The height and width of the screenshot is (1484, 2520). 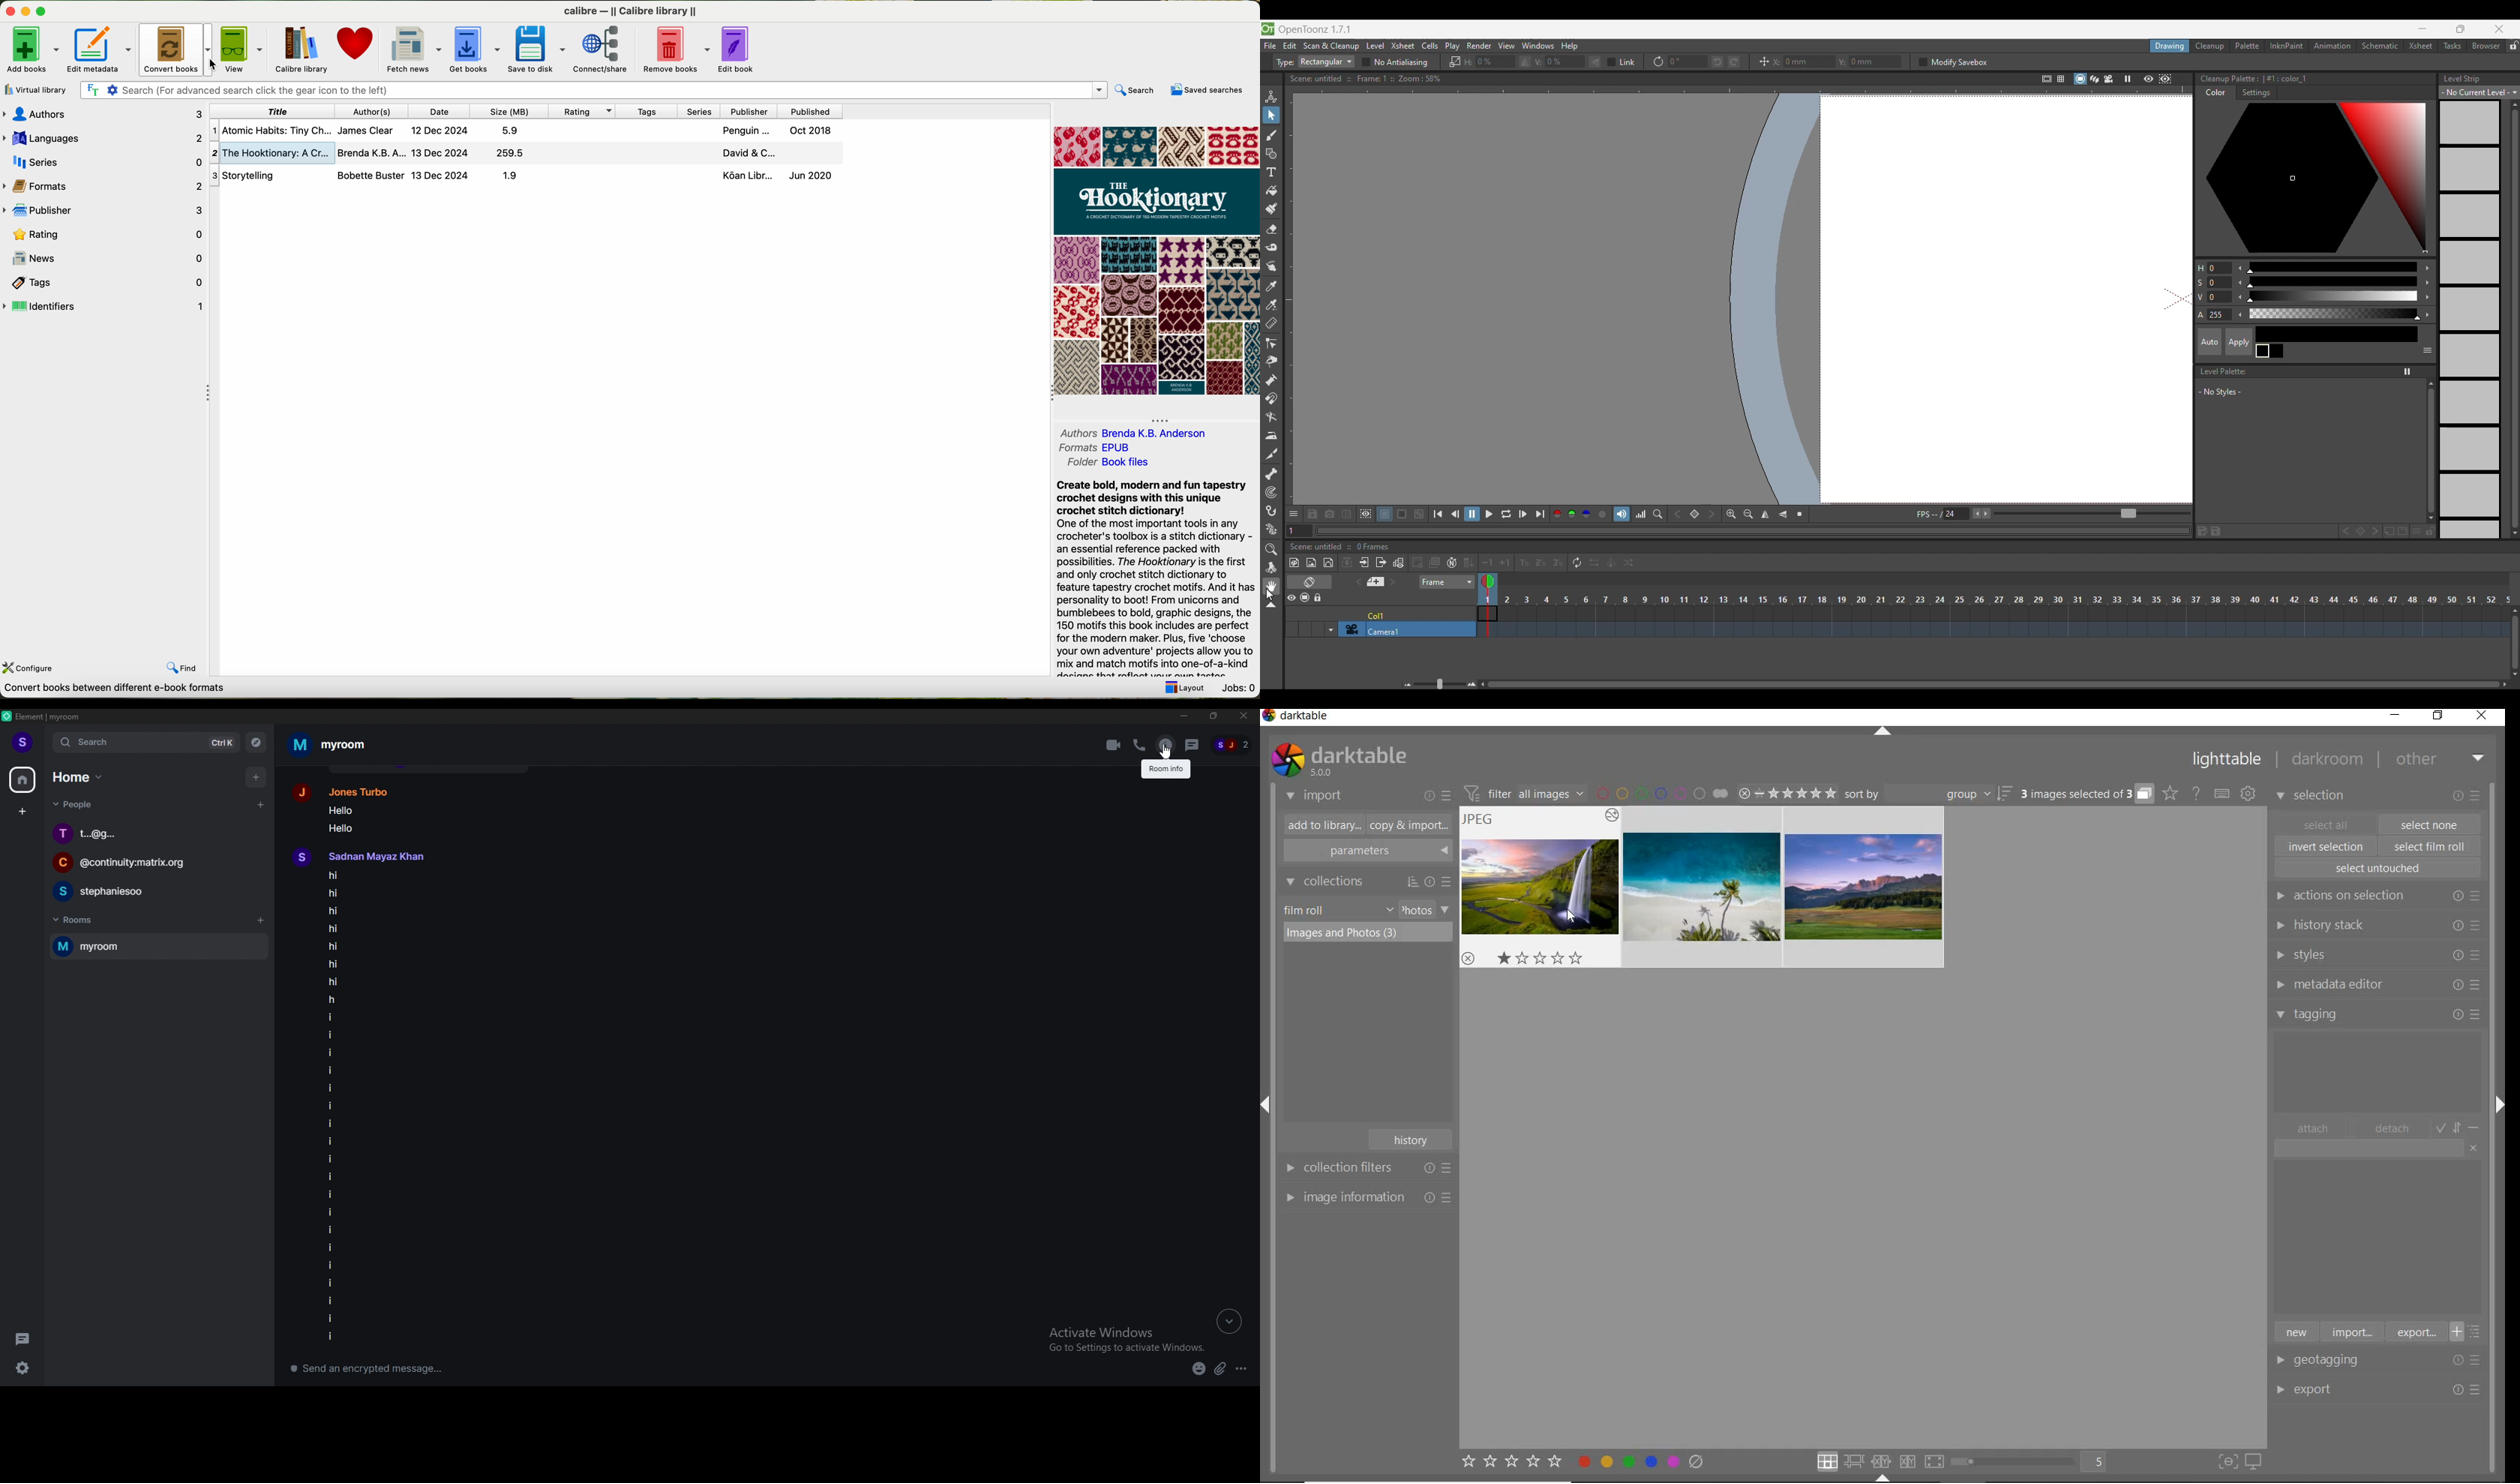 I want to click on Tasks, so click(x=2452, y=46).